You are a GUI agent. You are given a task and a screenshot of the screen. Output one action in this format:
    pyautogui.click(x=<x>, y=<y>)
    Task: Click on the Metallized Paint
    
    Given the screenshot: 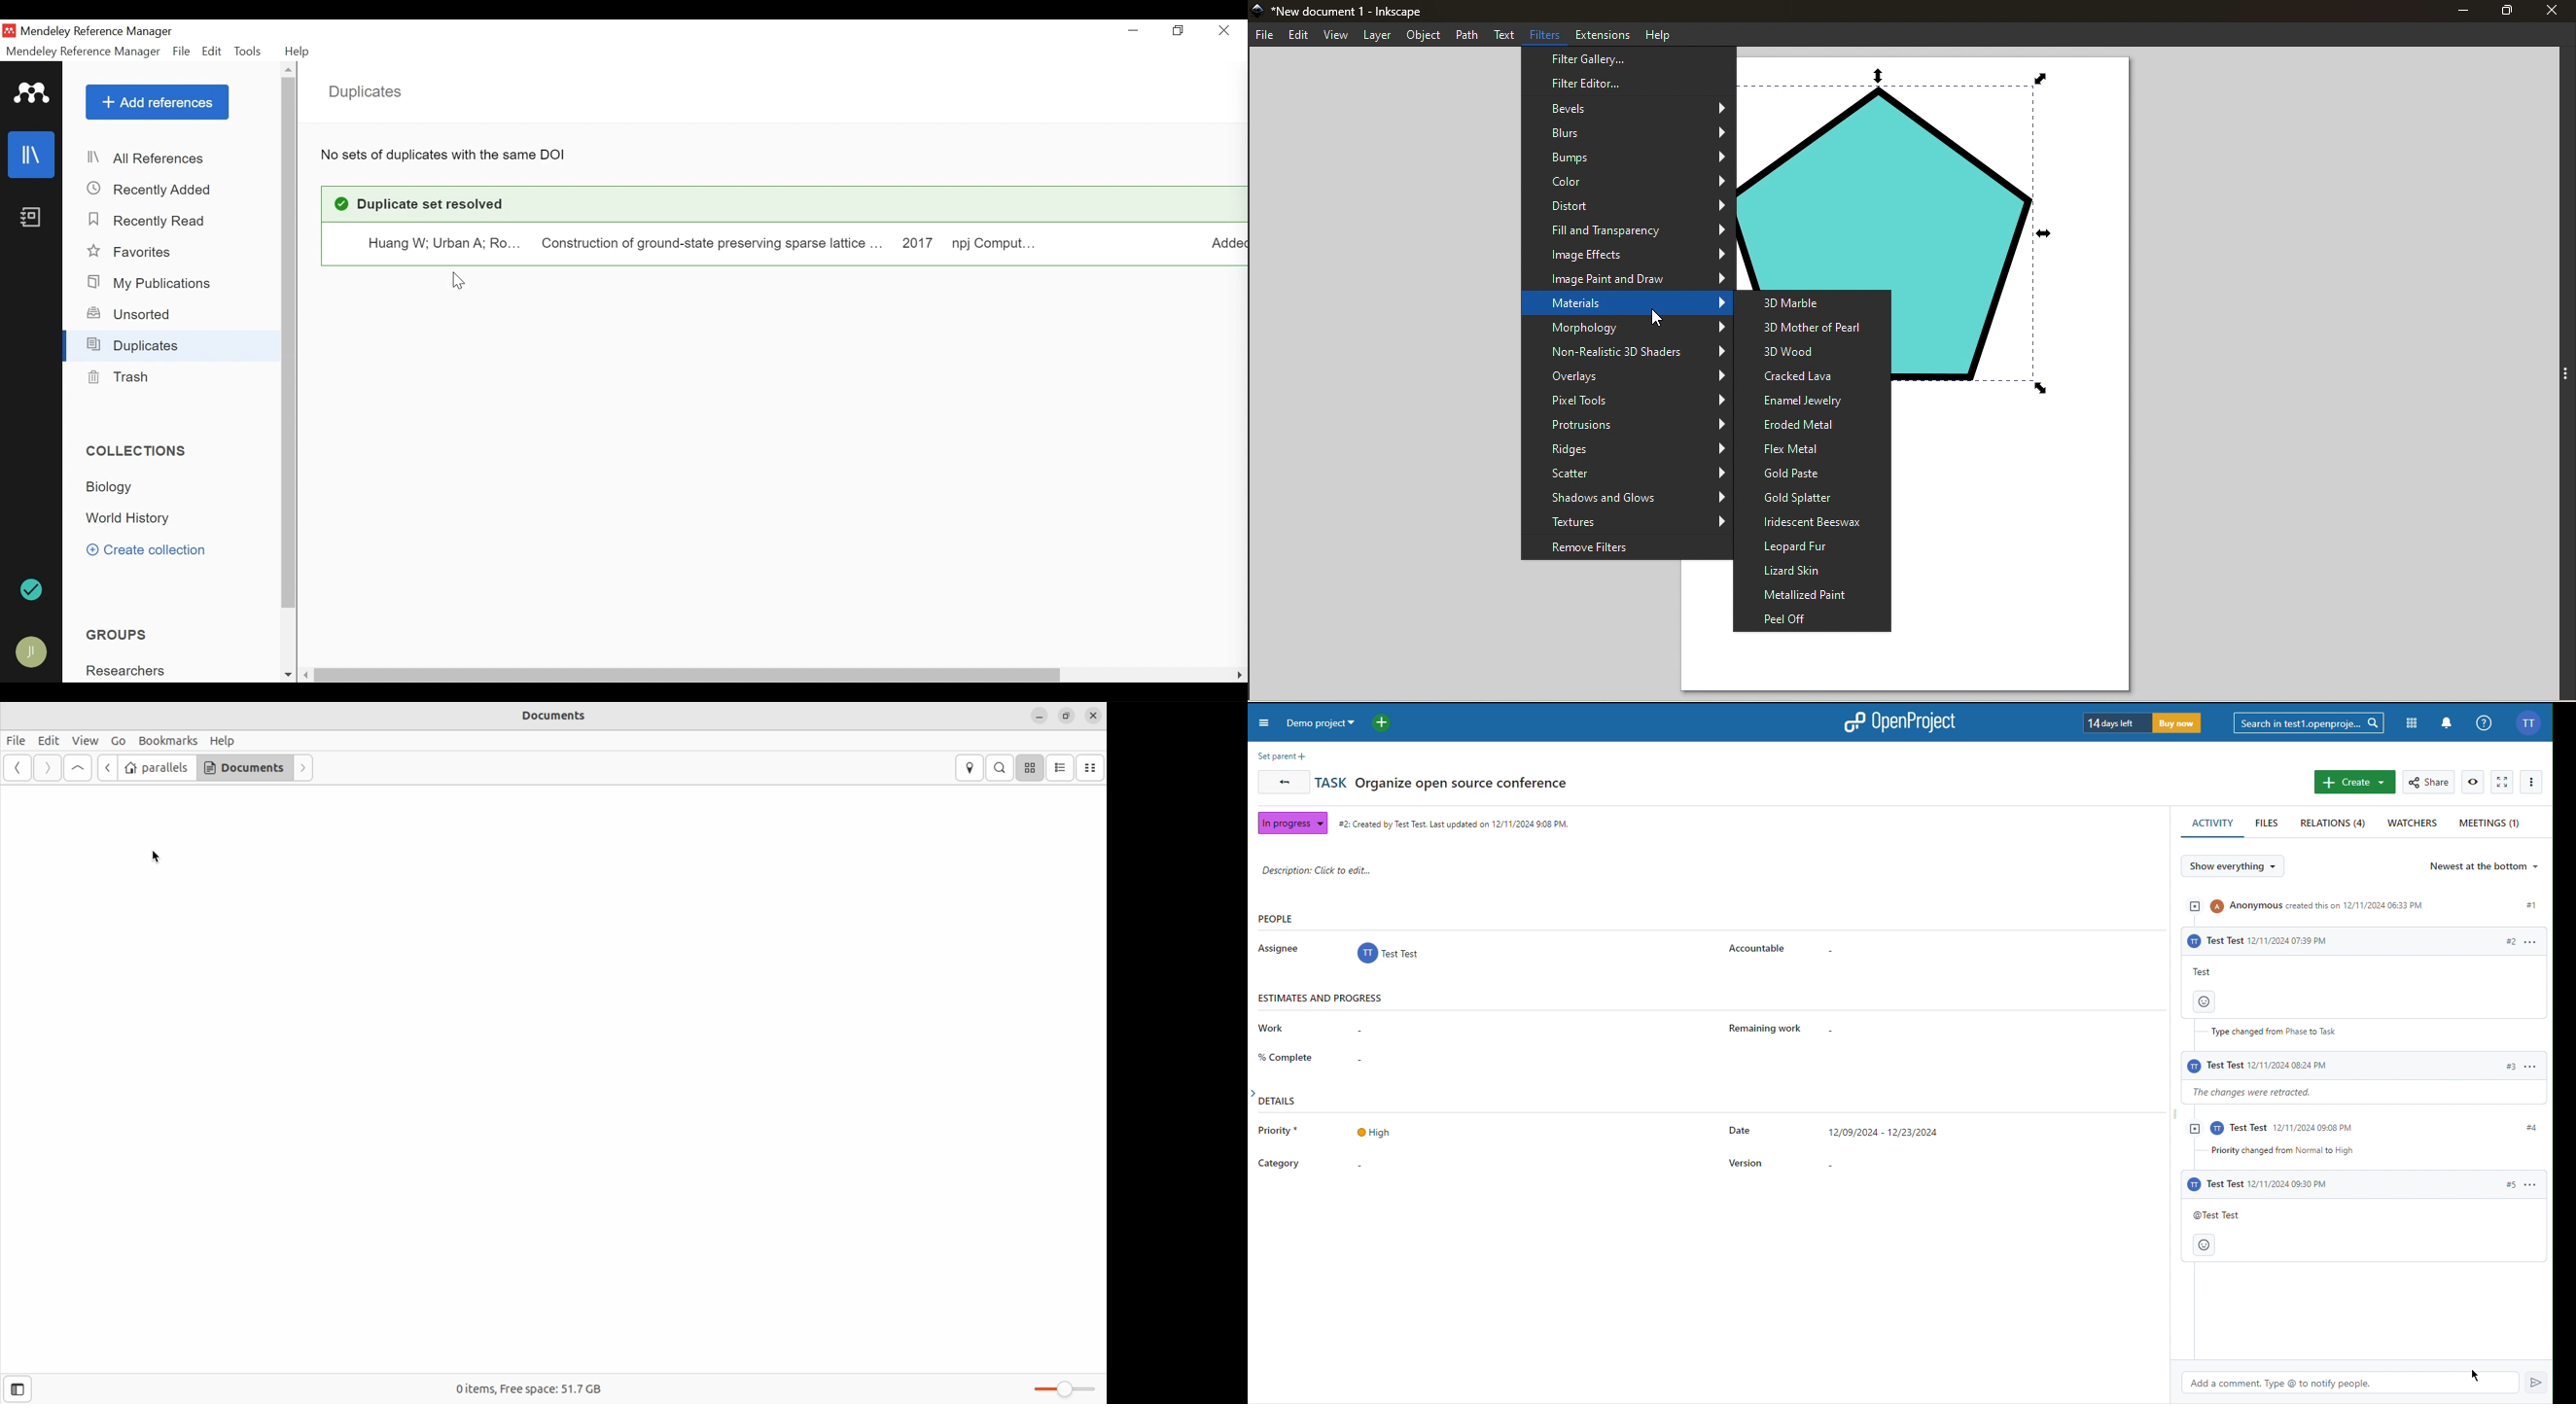 What is the action you would take?
    pyautogui.click(x=1814, y=595)
    